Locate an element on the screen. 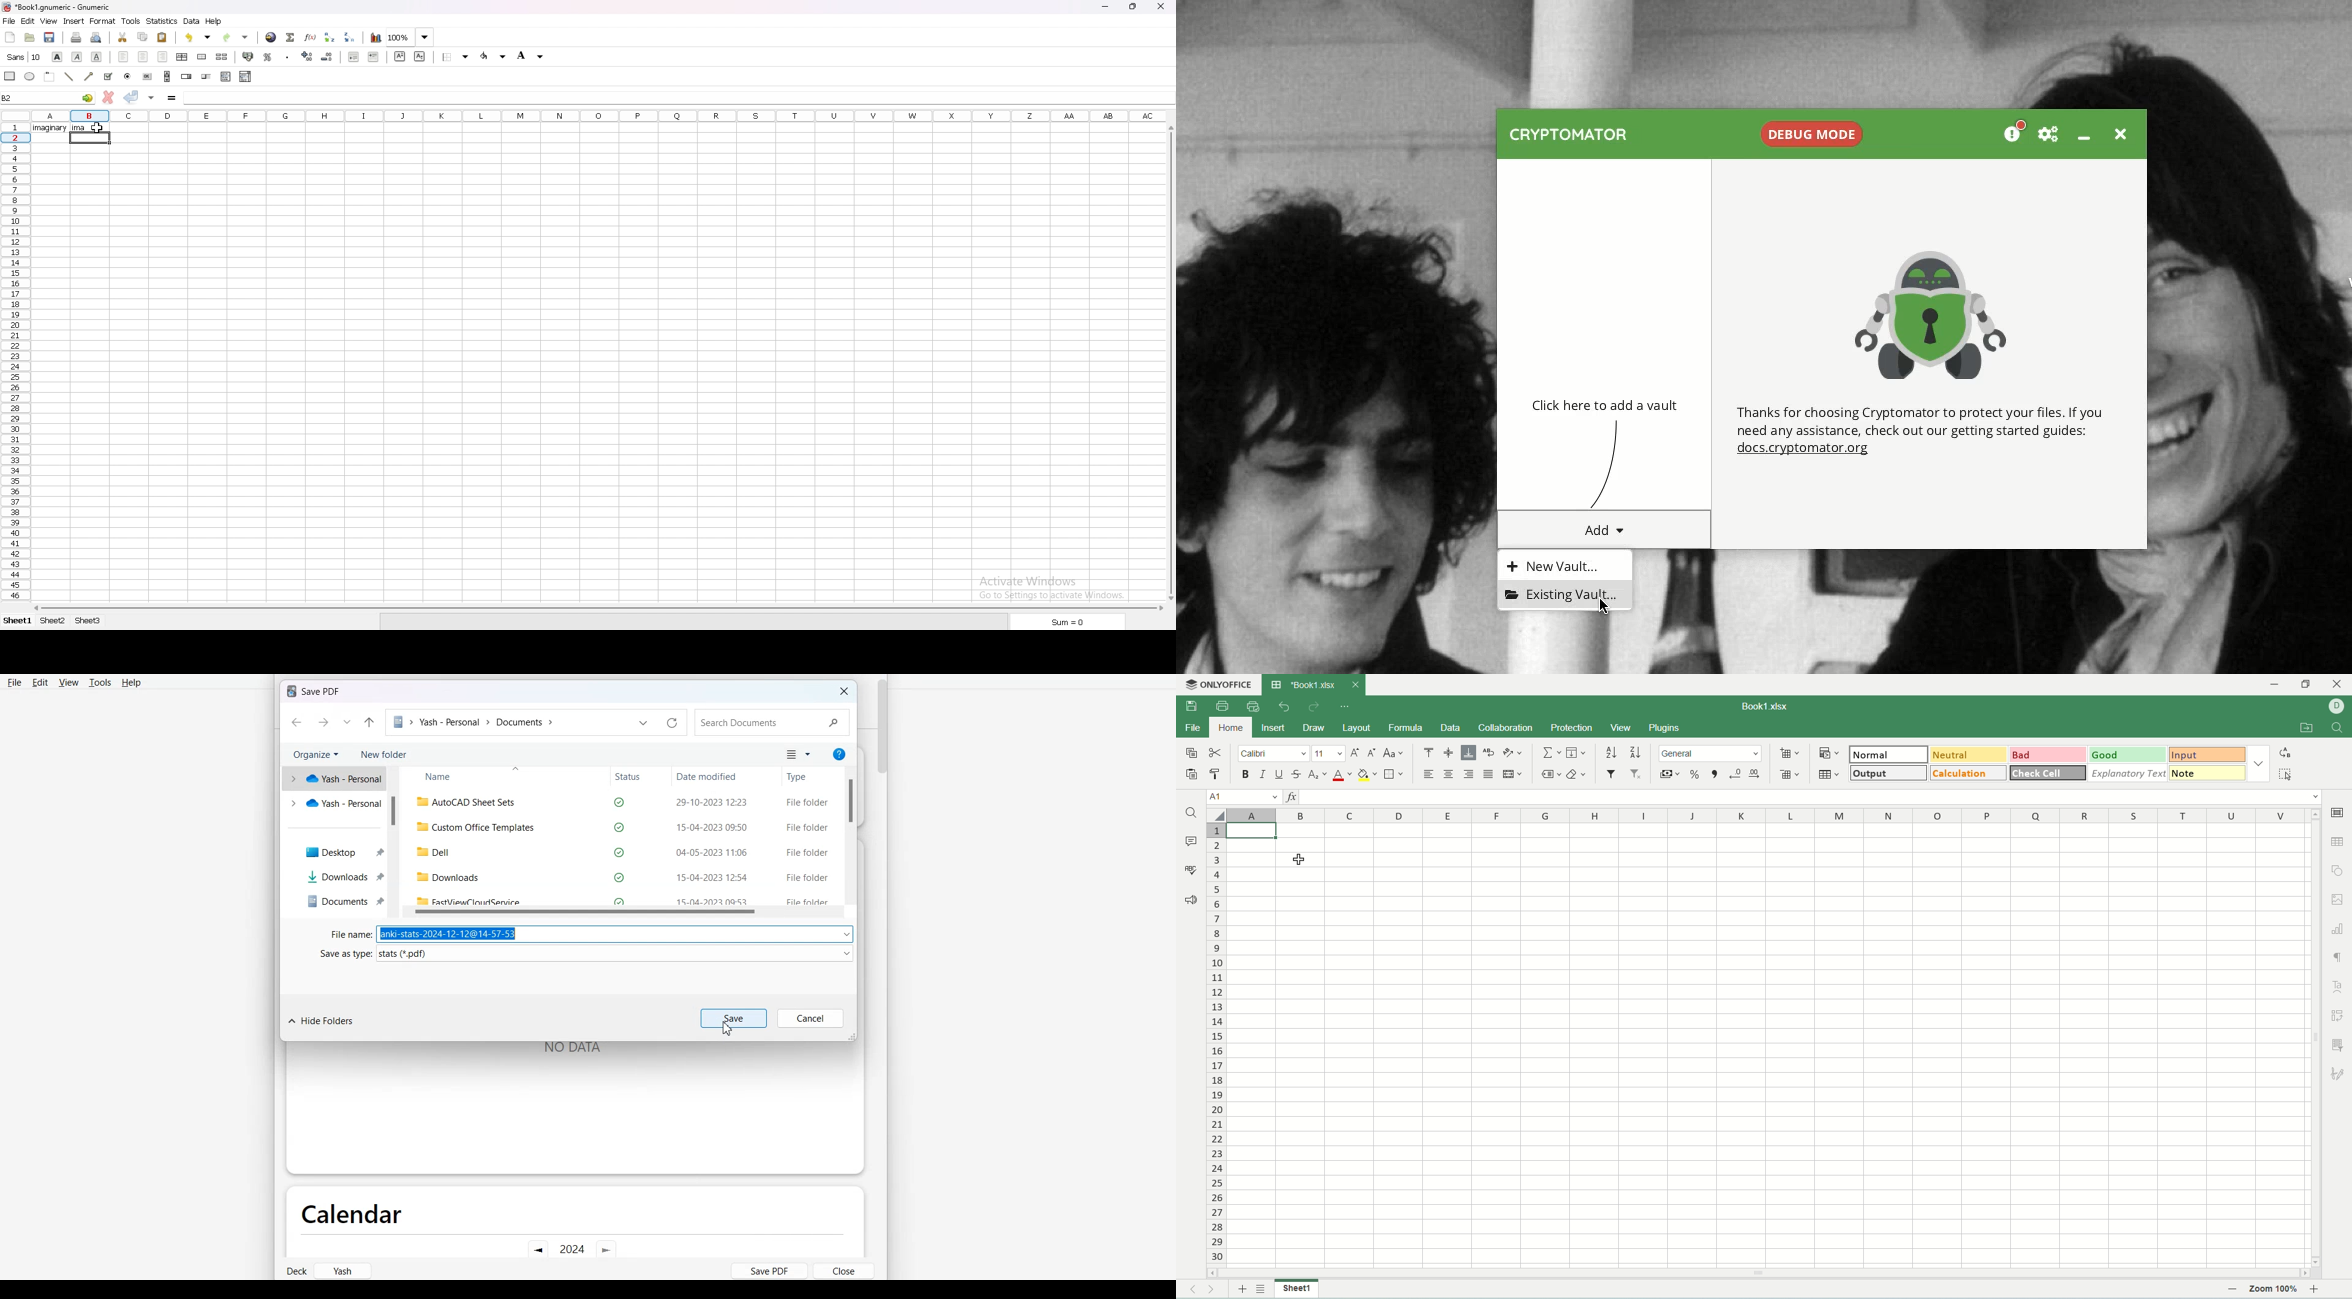 The width and height of the screenshot is (2352, 1316). formula is located at coordinates (1404, 728).